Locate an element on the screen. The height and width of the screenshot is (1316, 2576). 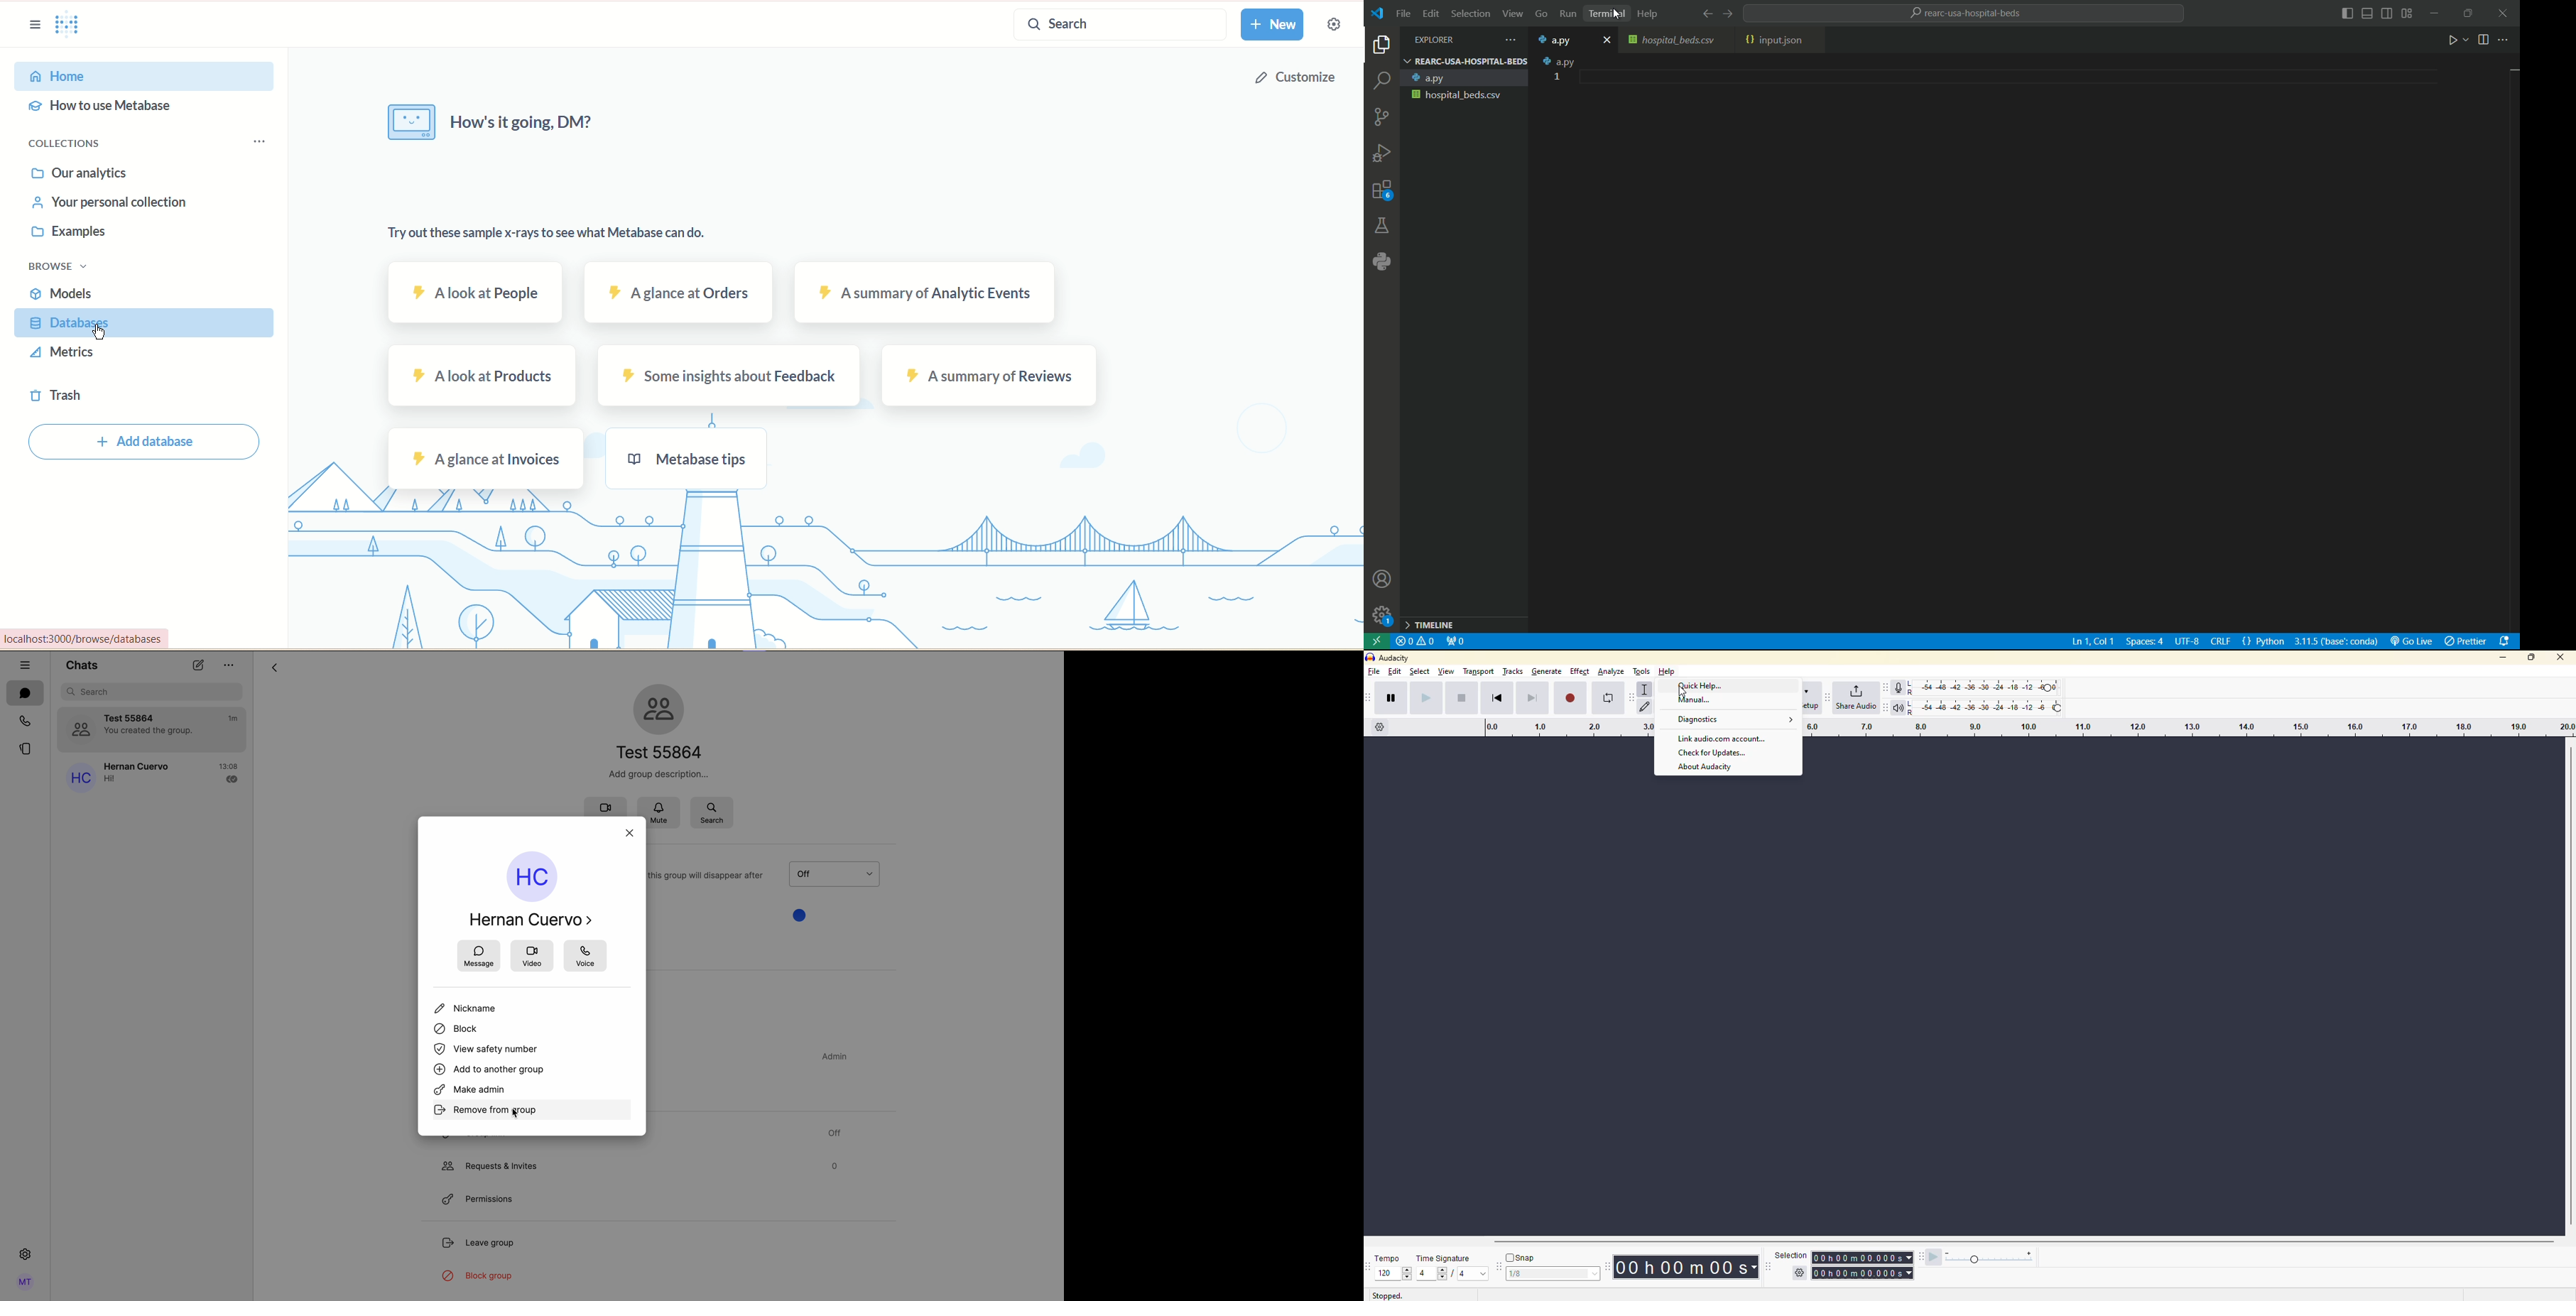
close is located at coordinates (2560, 656).